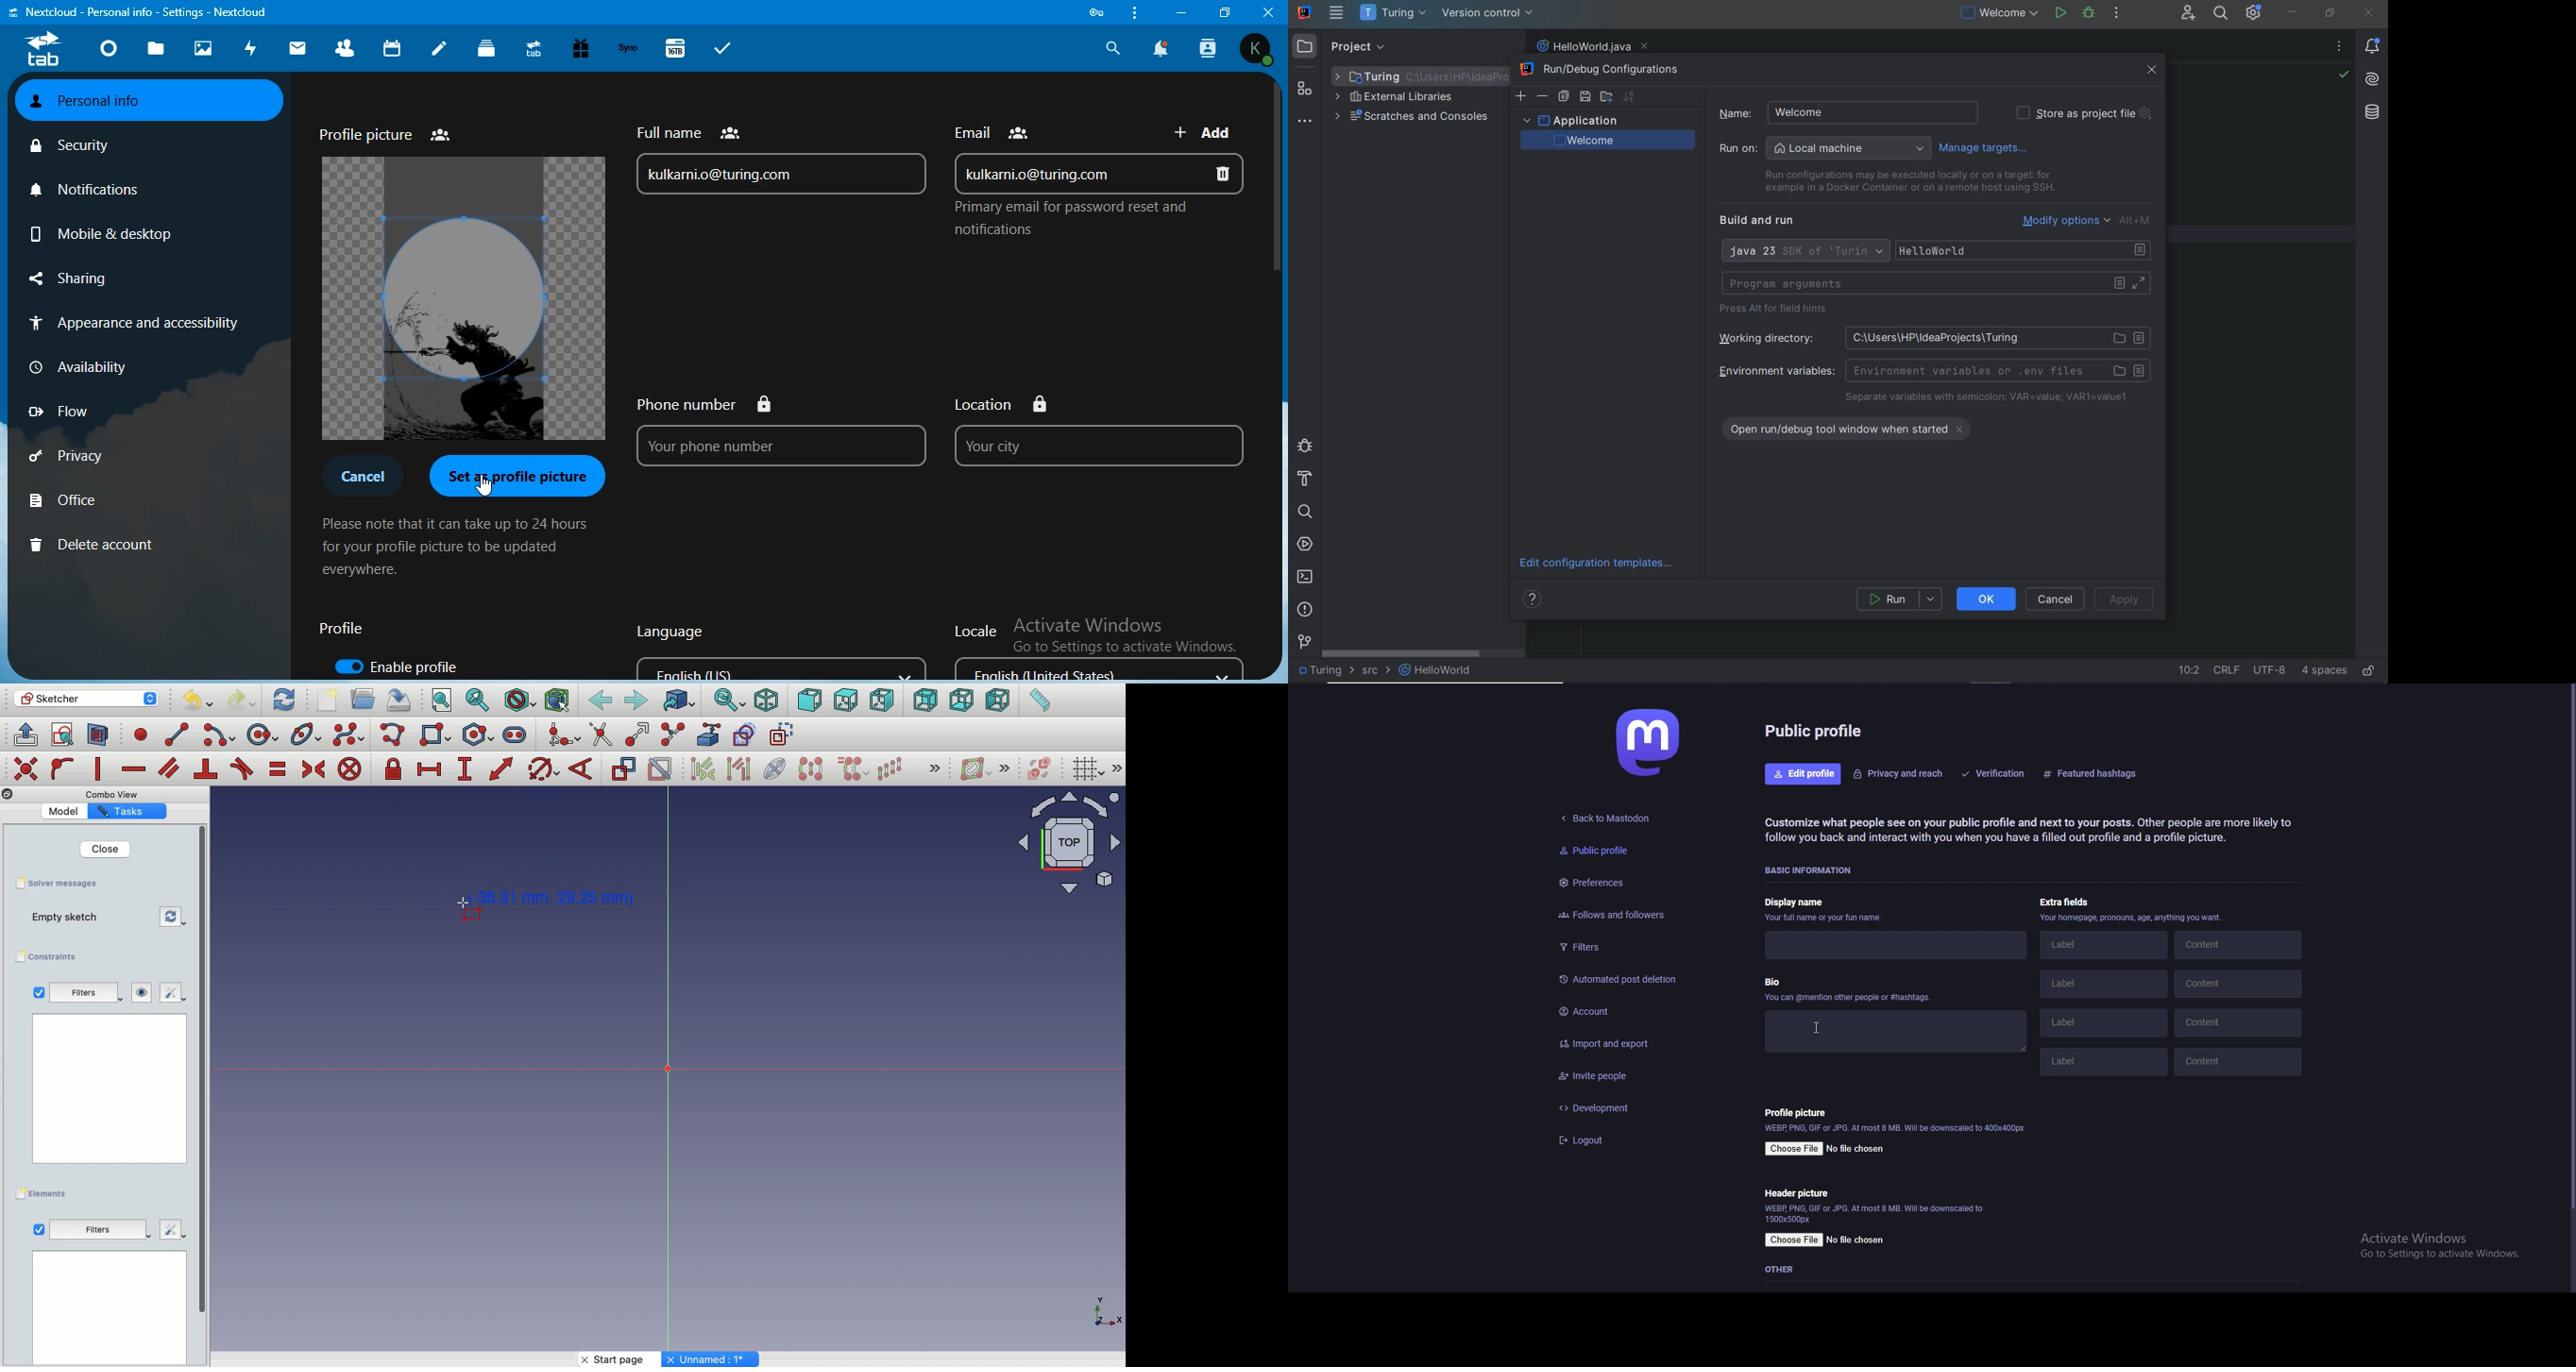 Image resolution: width=2576 pixels, height=1372 pixels. Describe the element at coordinates (396, 770) in the screenshot. I see `constrain lock` at that location.